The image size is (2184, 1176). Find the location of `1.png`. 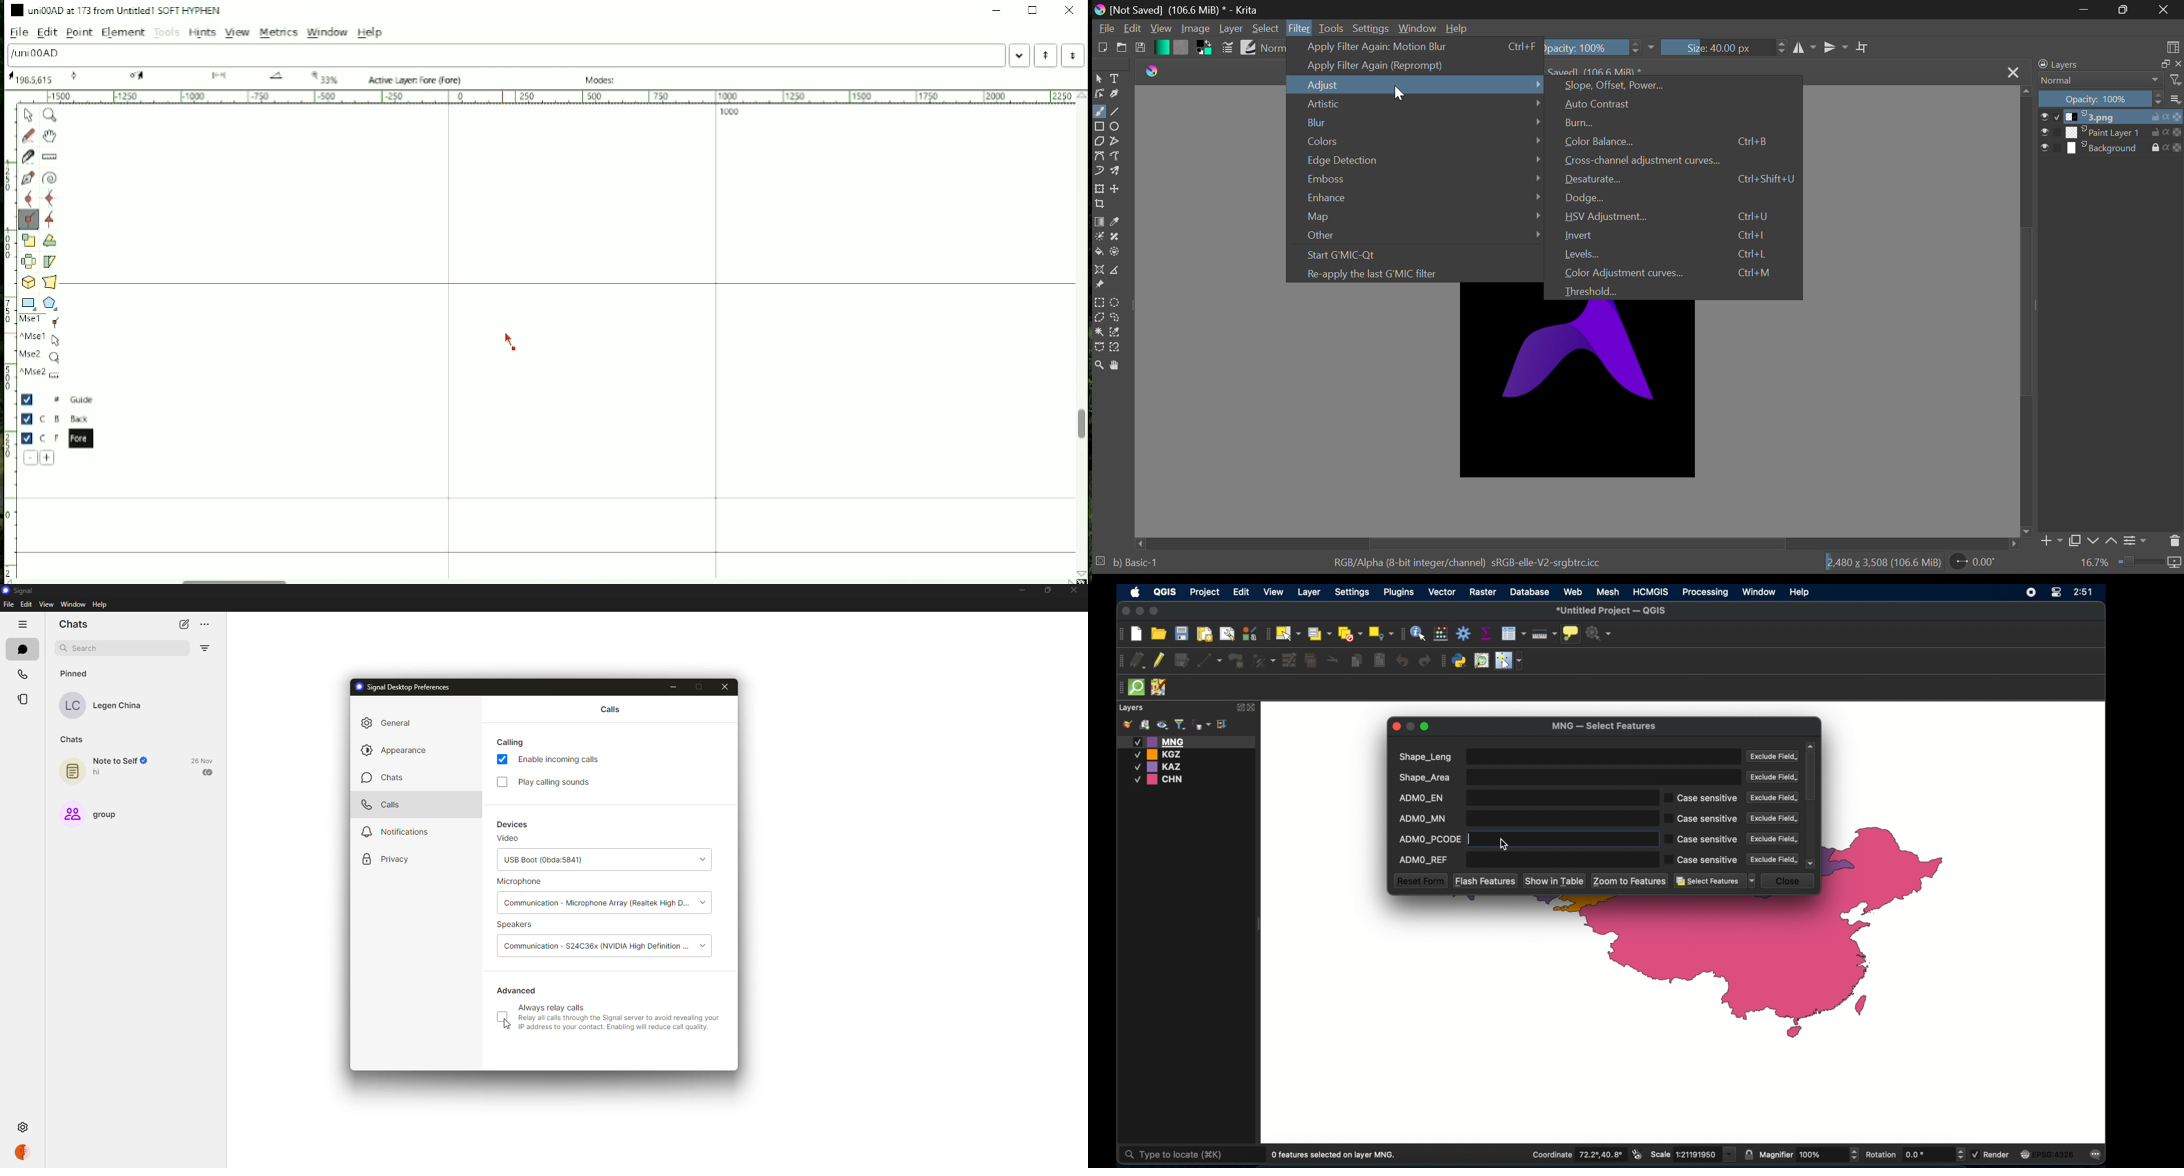

1.png is located at coordinates (2111, 117).